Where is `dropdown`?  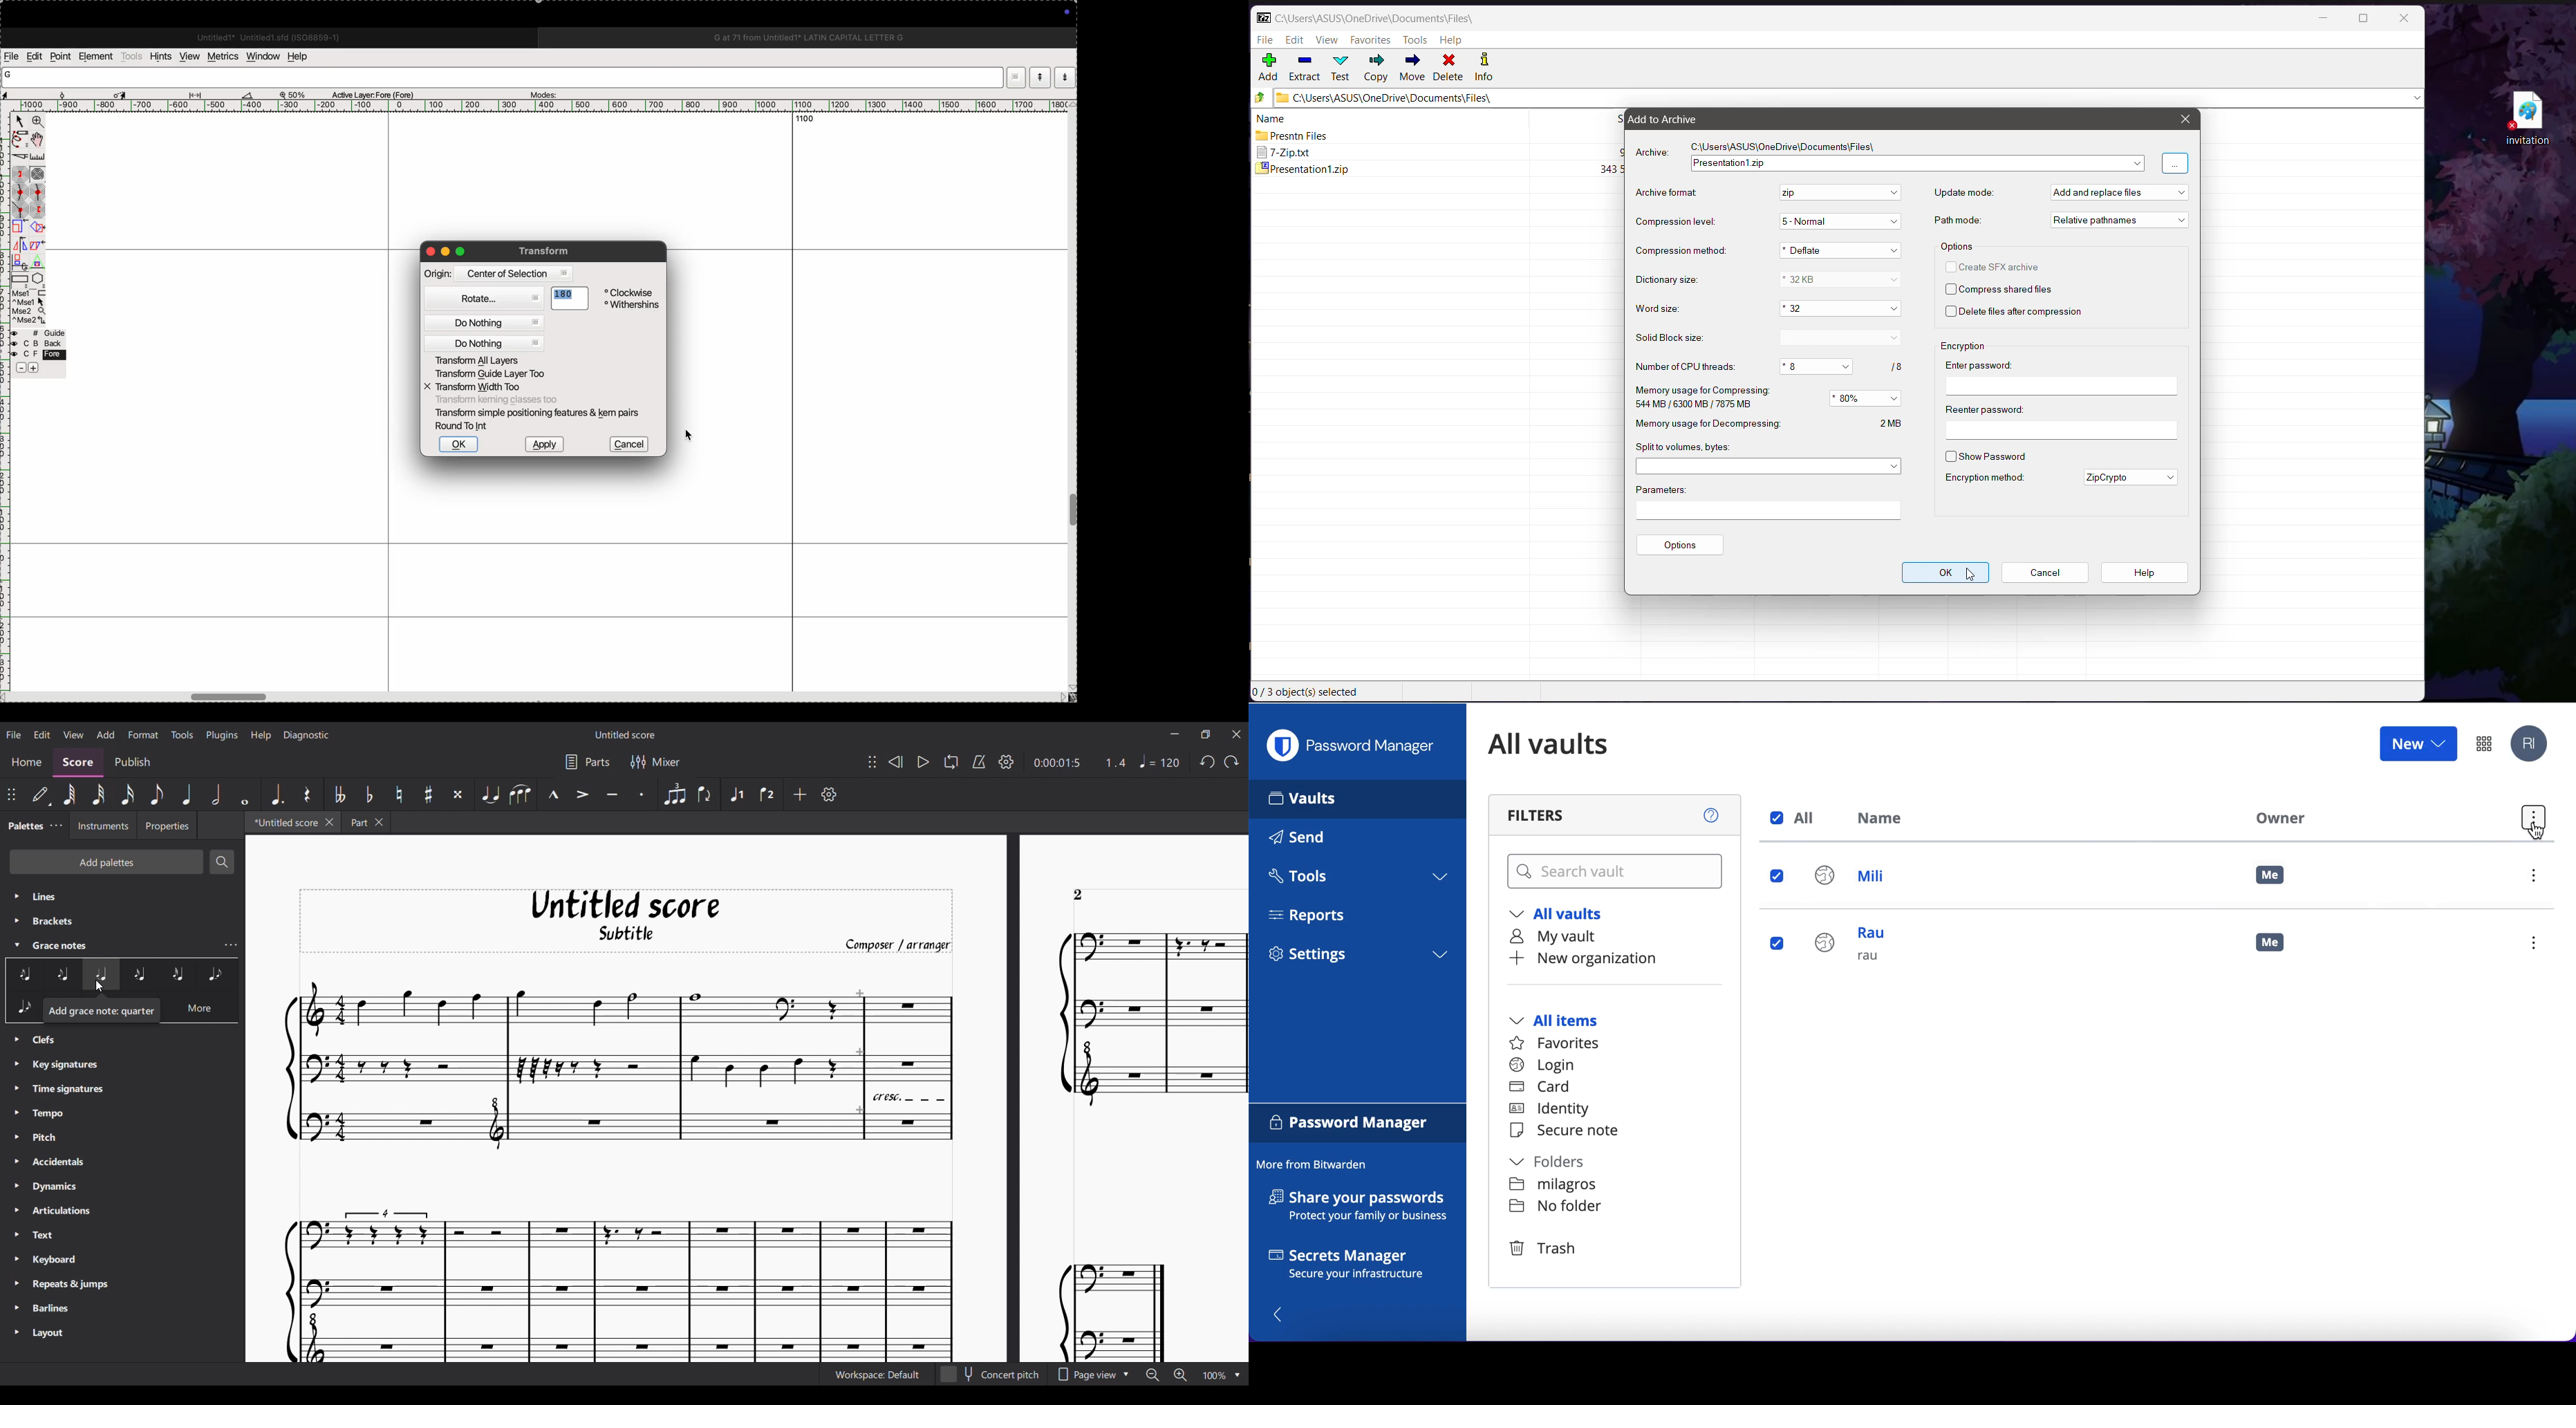
dropdown is located at coordinates (1016, 77).